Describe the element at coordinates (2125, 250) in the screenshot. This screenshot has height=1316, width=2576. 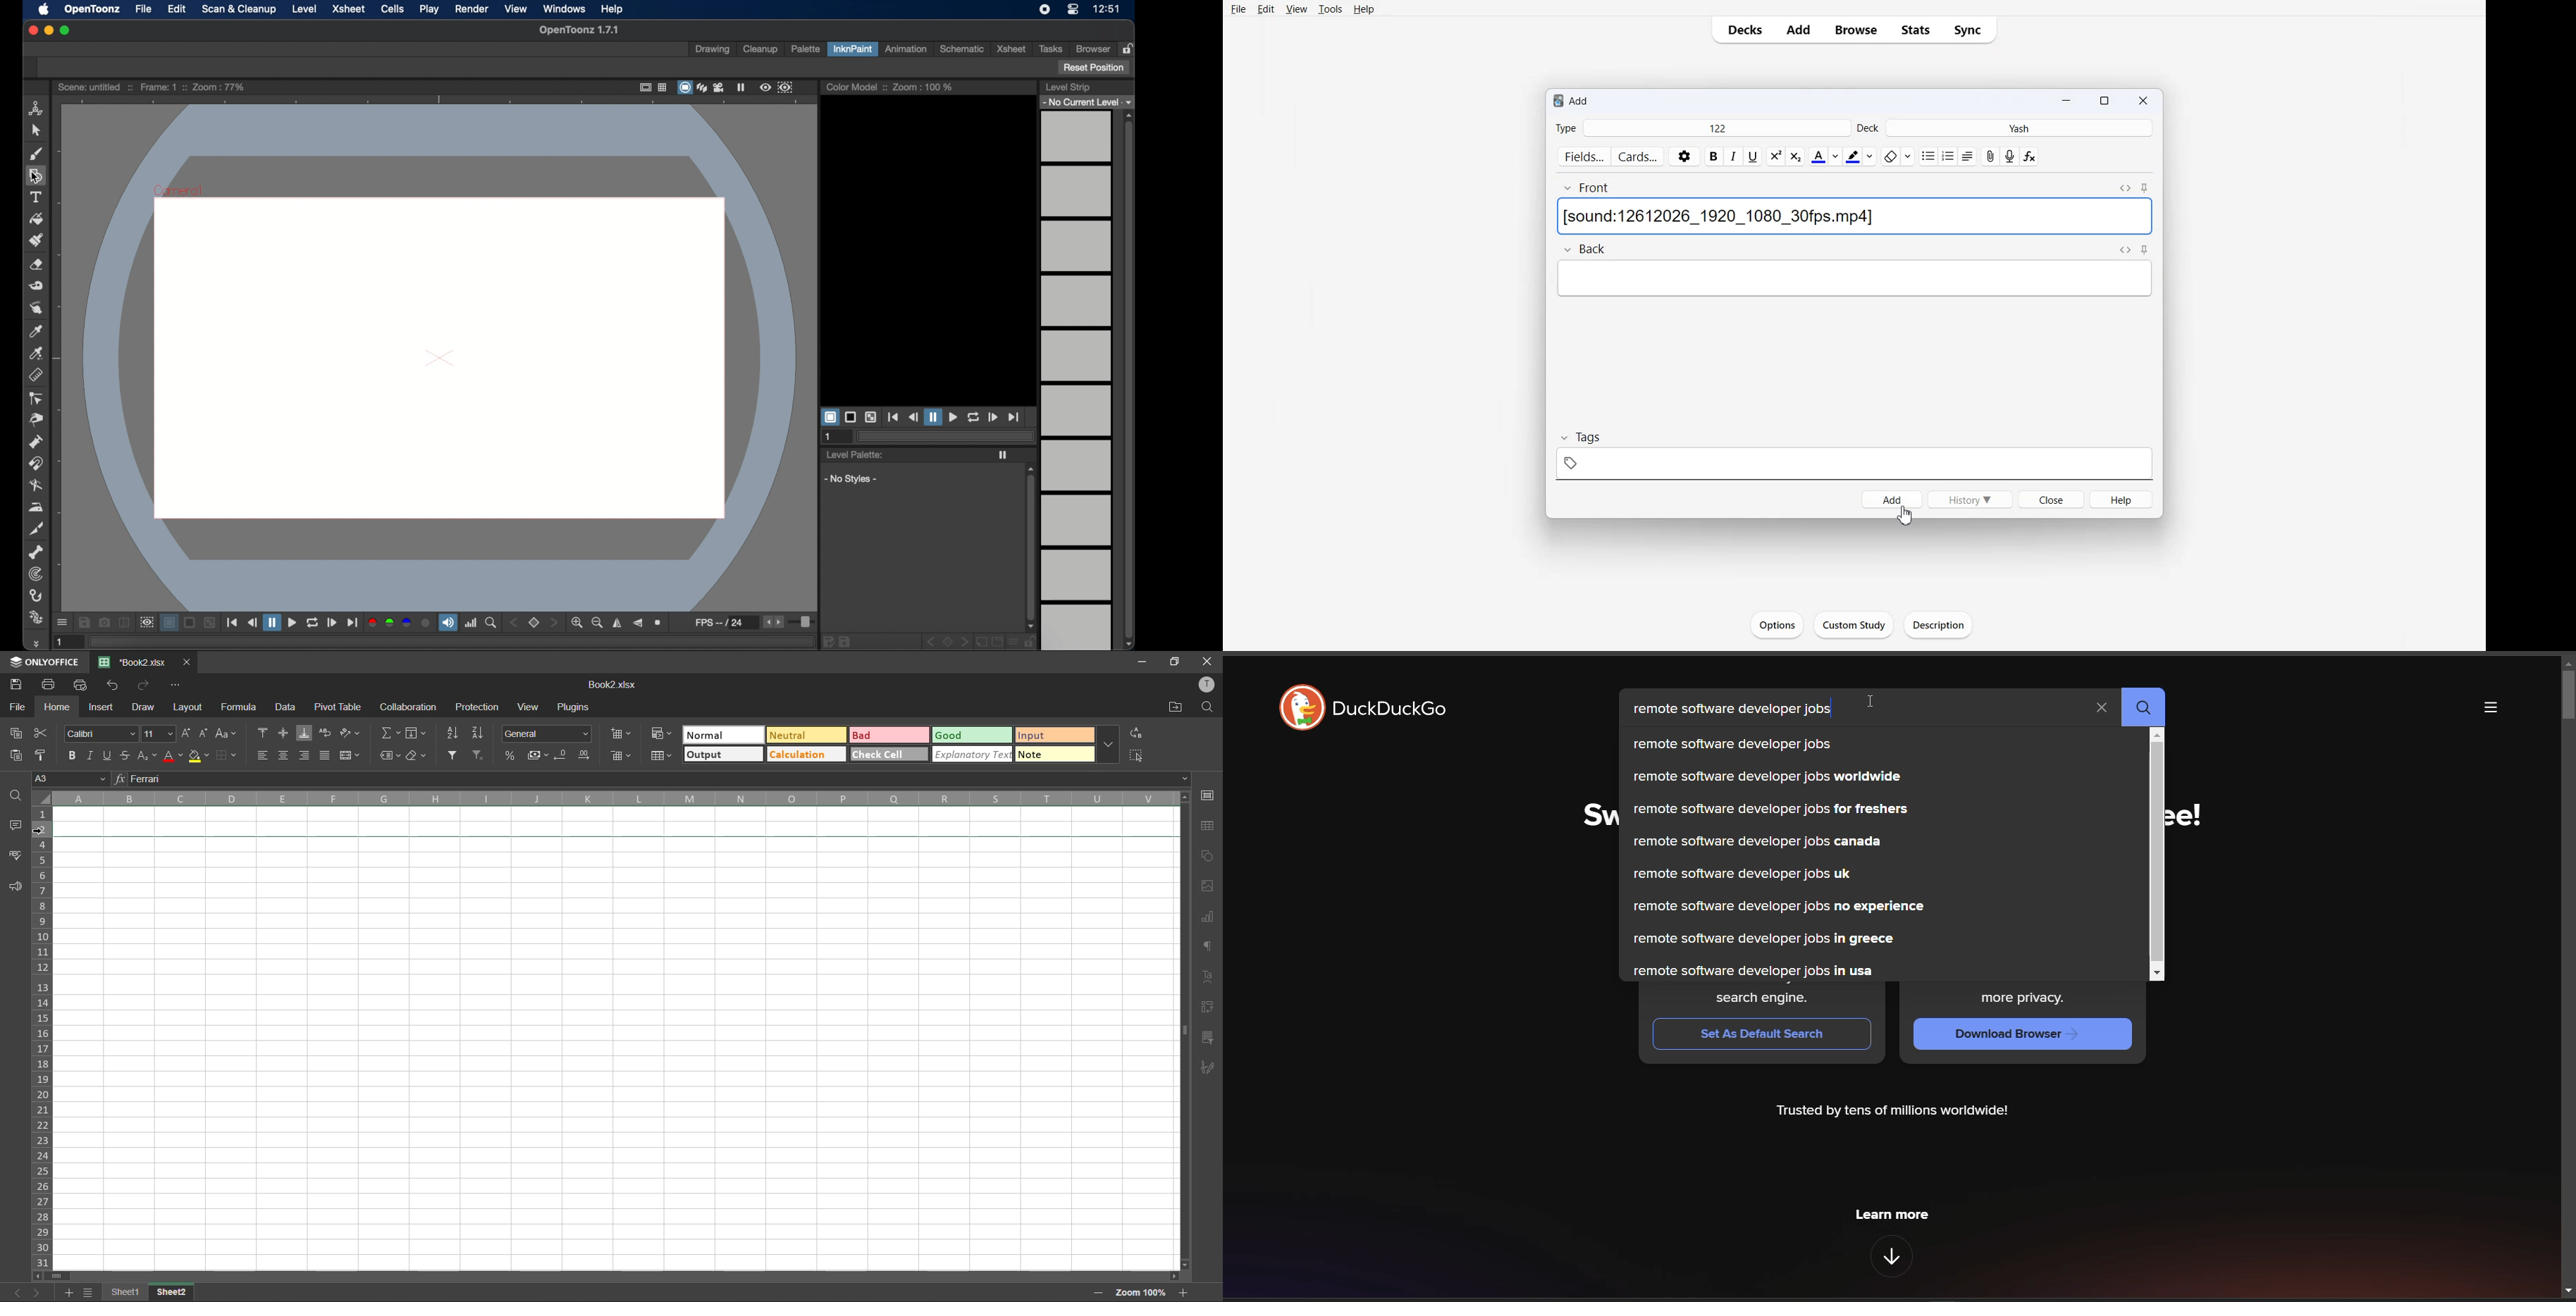
I see `Toggle HTML` at that location.